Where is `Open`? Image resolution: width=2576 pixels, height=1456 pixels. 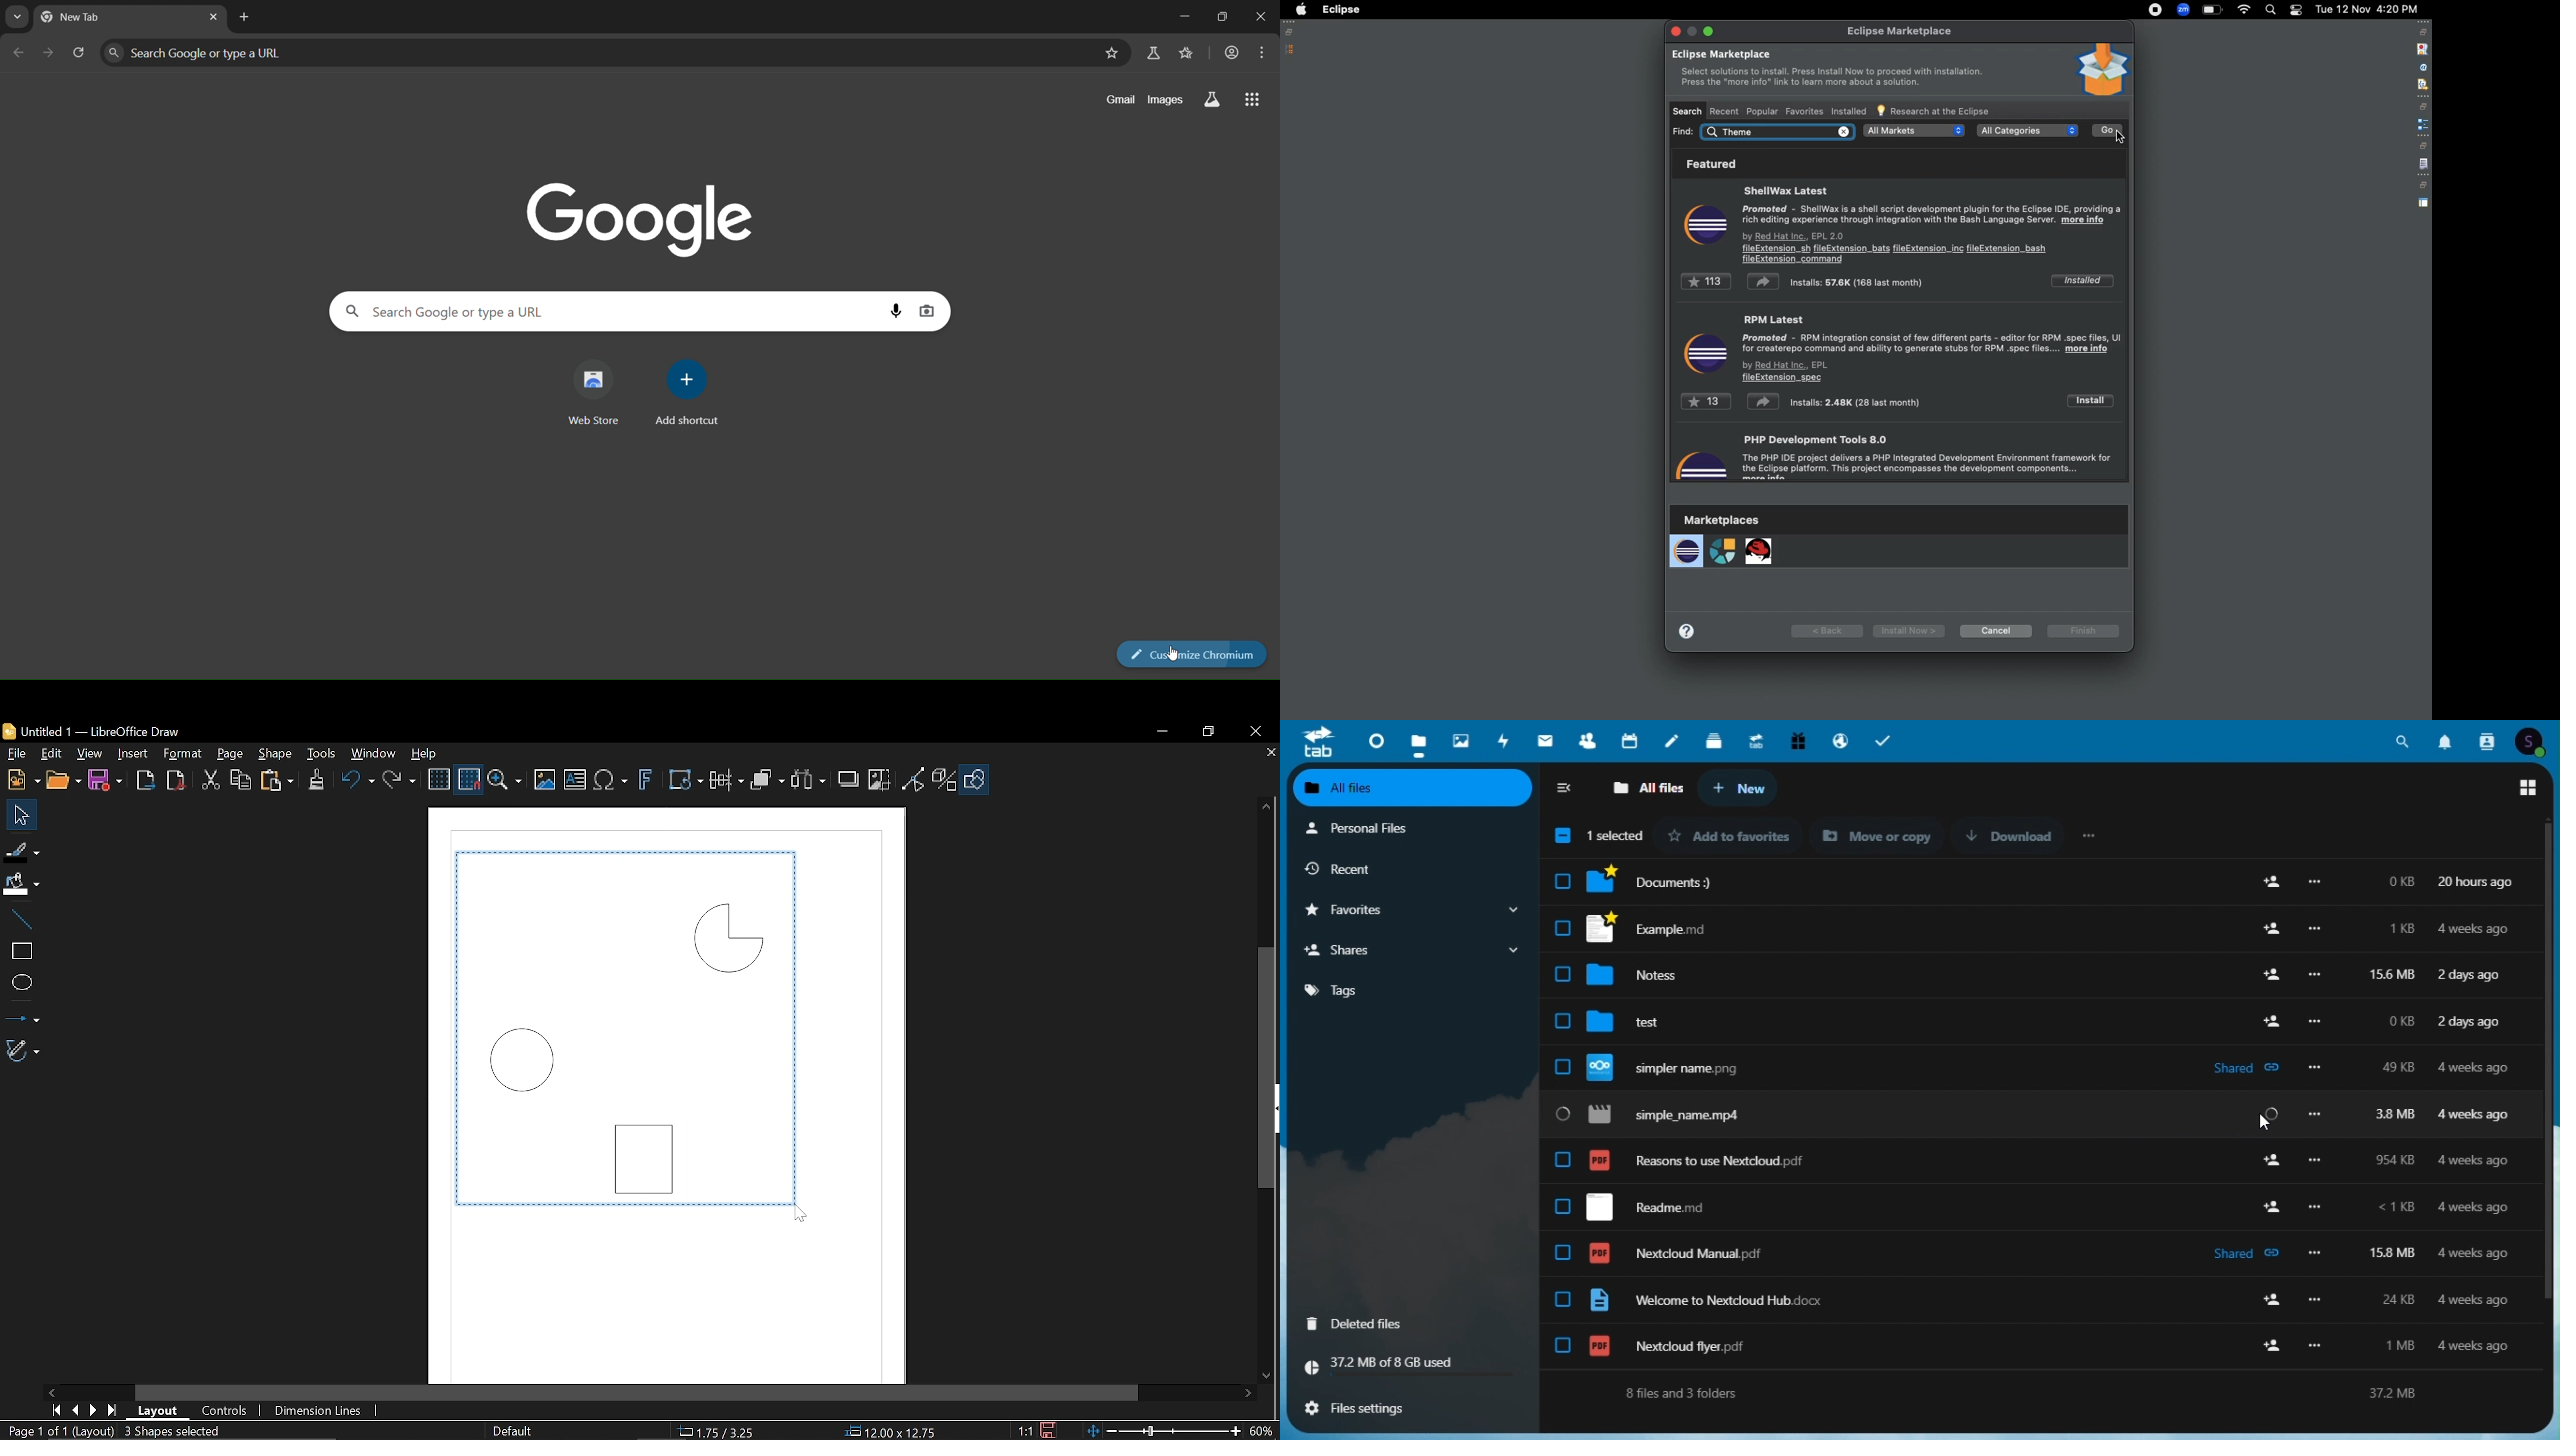 Open is located at coordinates (62, 781).